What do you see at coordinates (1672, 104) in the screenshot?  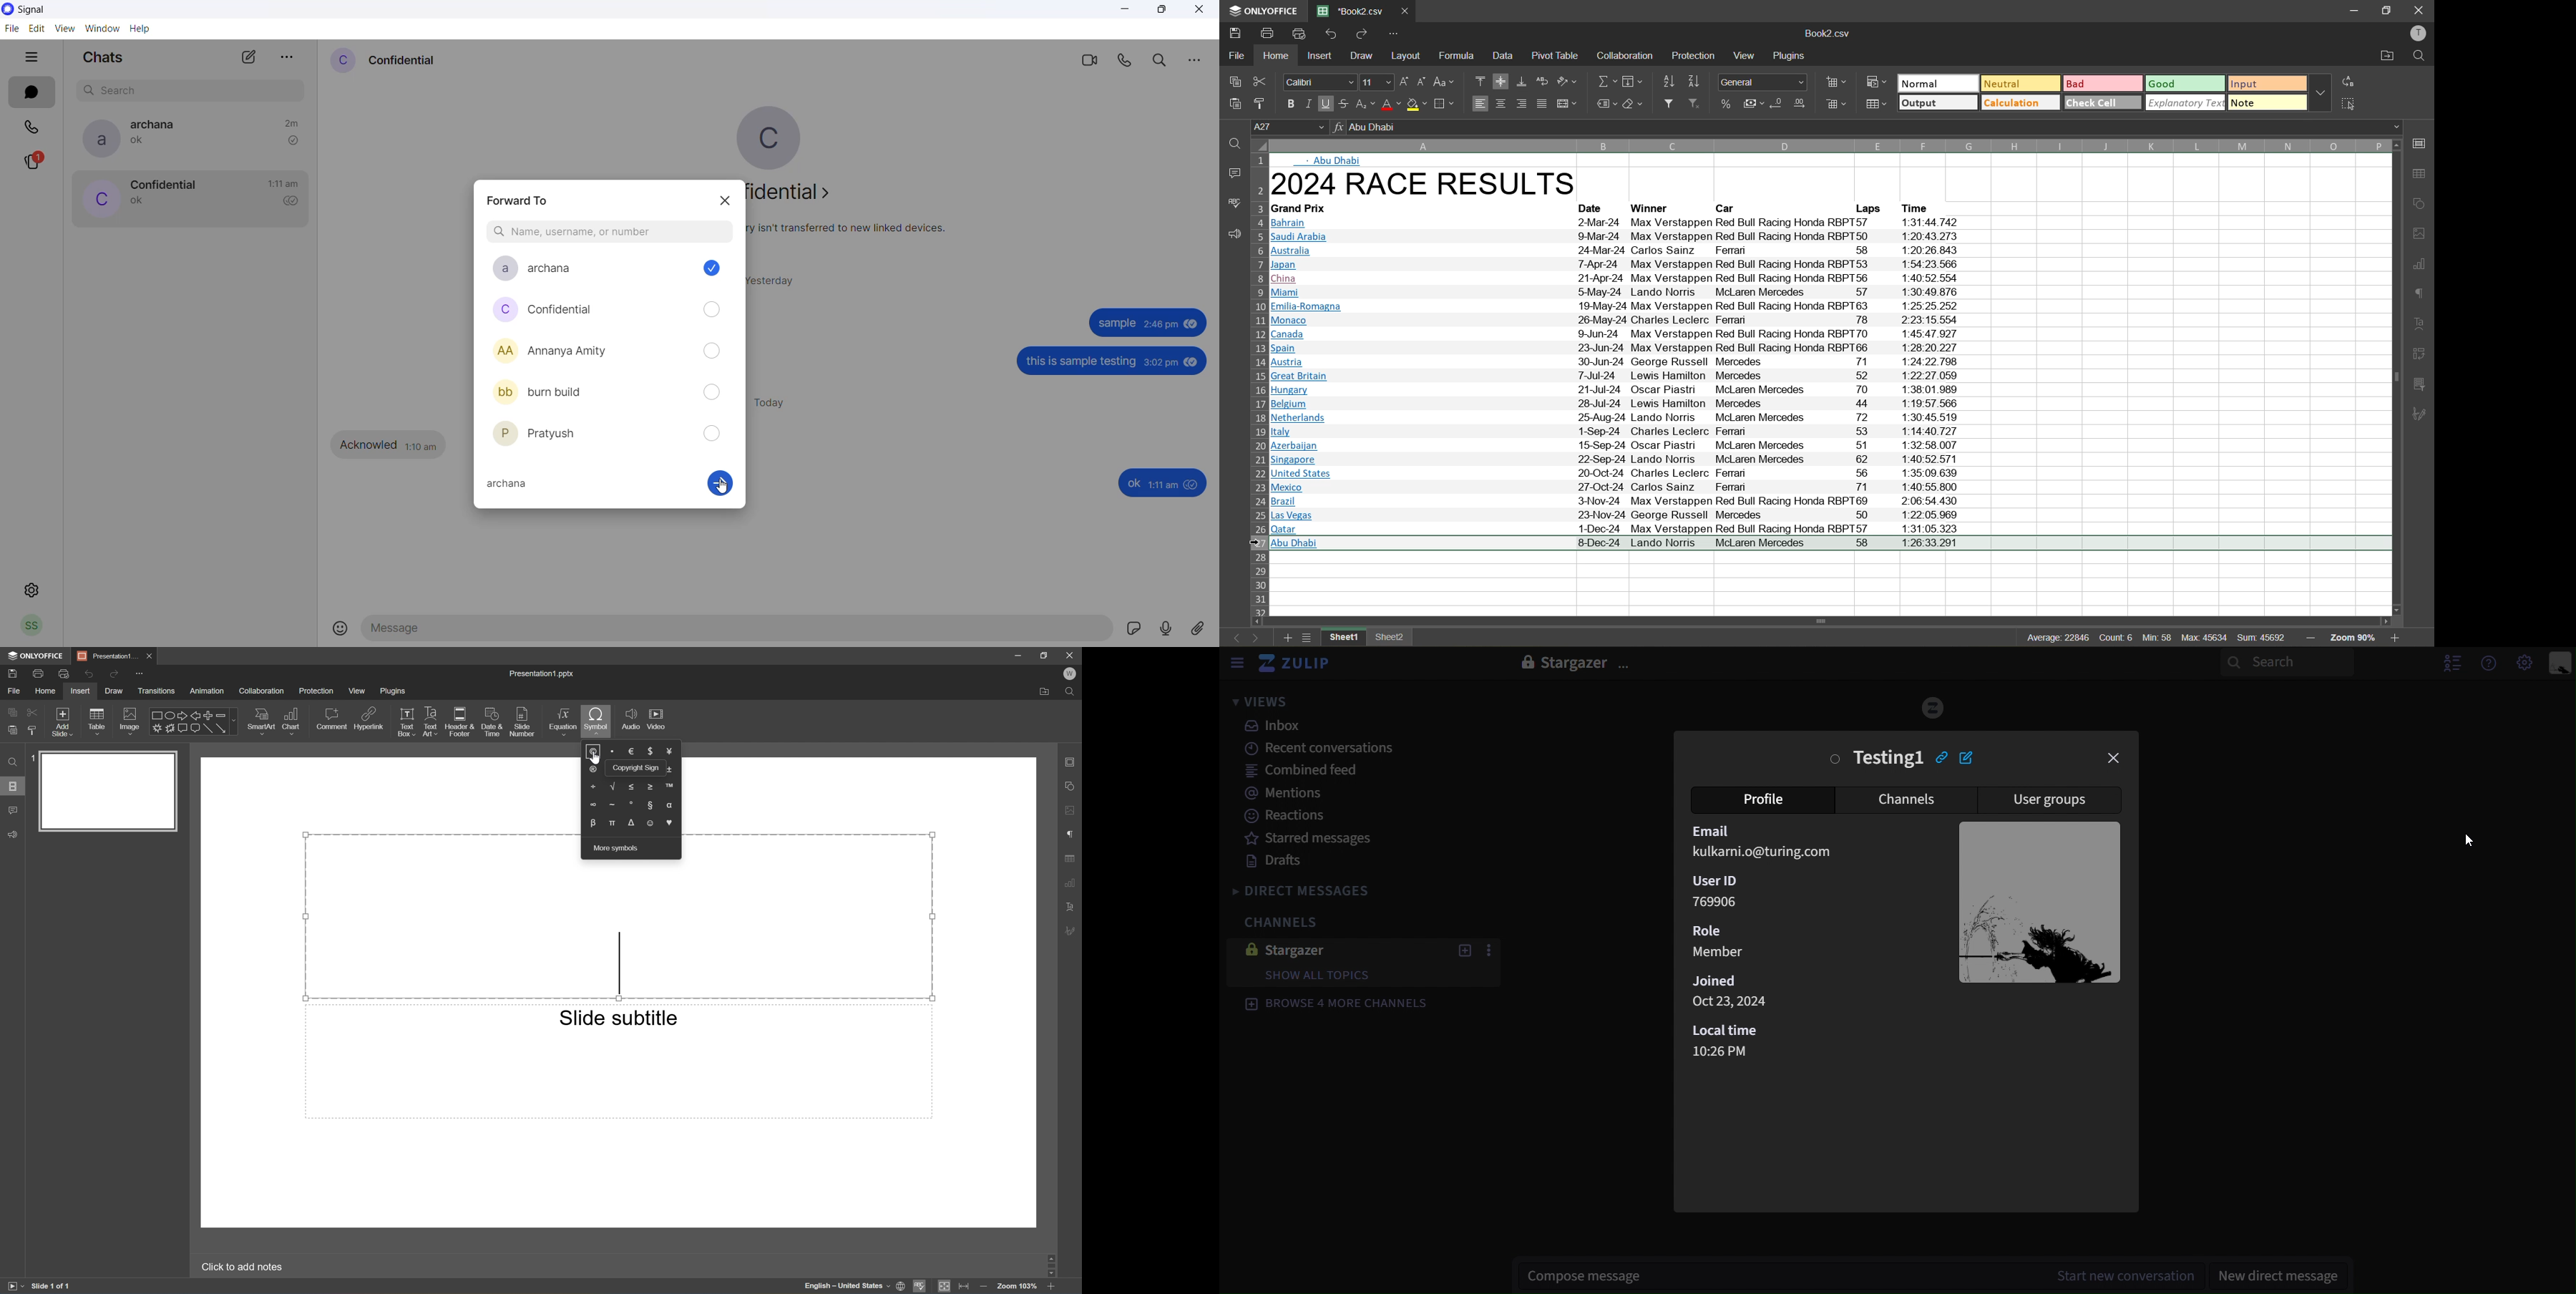 I see `filter` at bounding box center [1672, 104].